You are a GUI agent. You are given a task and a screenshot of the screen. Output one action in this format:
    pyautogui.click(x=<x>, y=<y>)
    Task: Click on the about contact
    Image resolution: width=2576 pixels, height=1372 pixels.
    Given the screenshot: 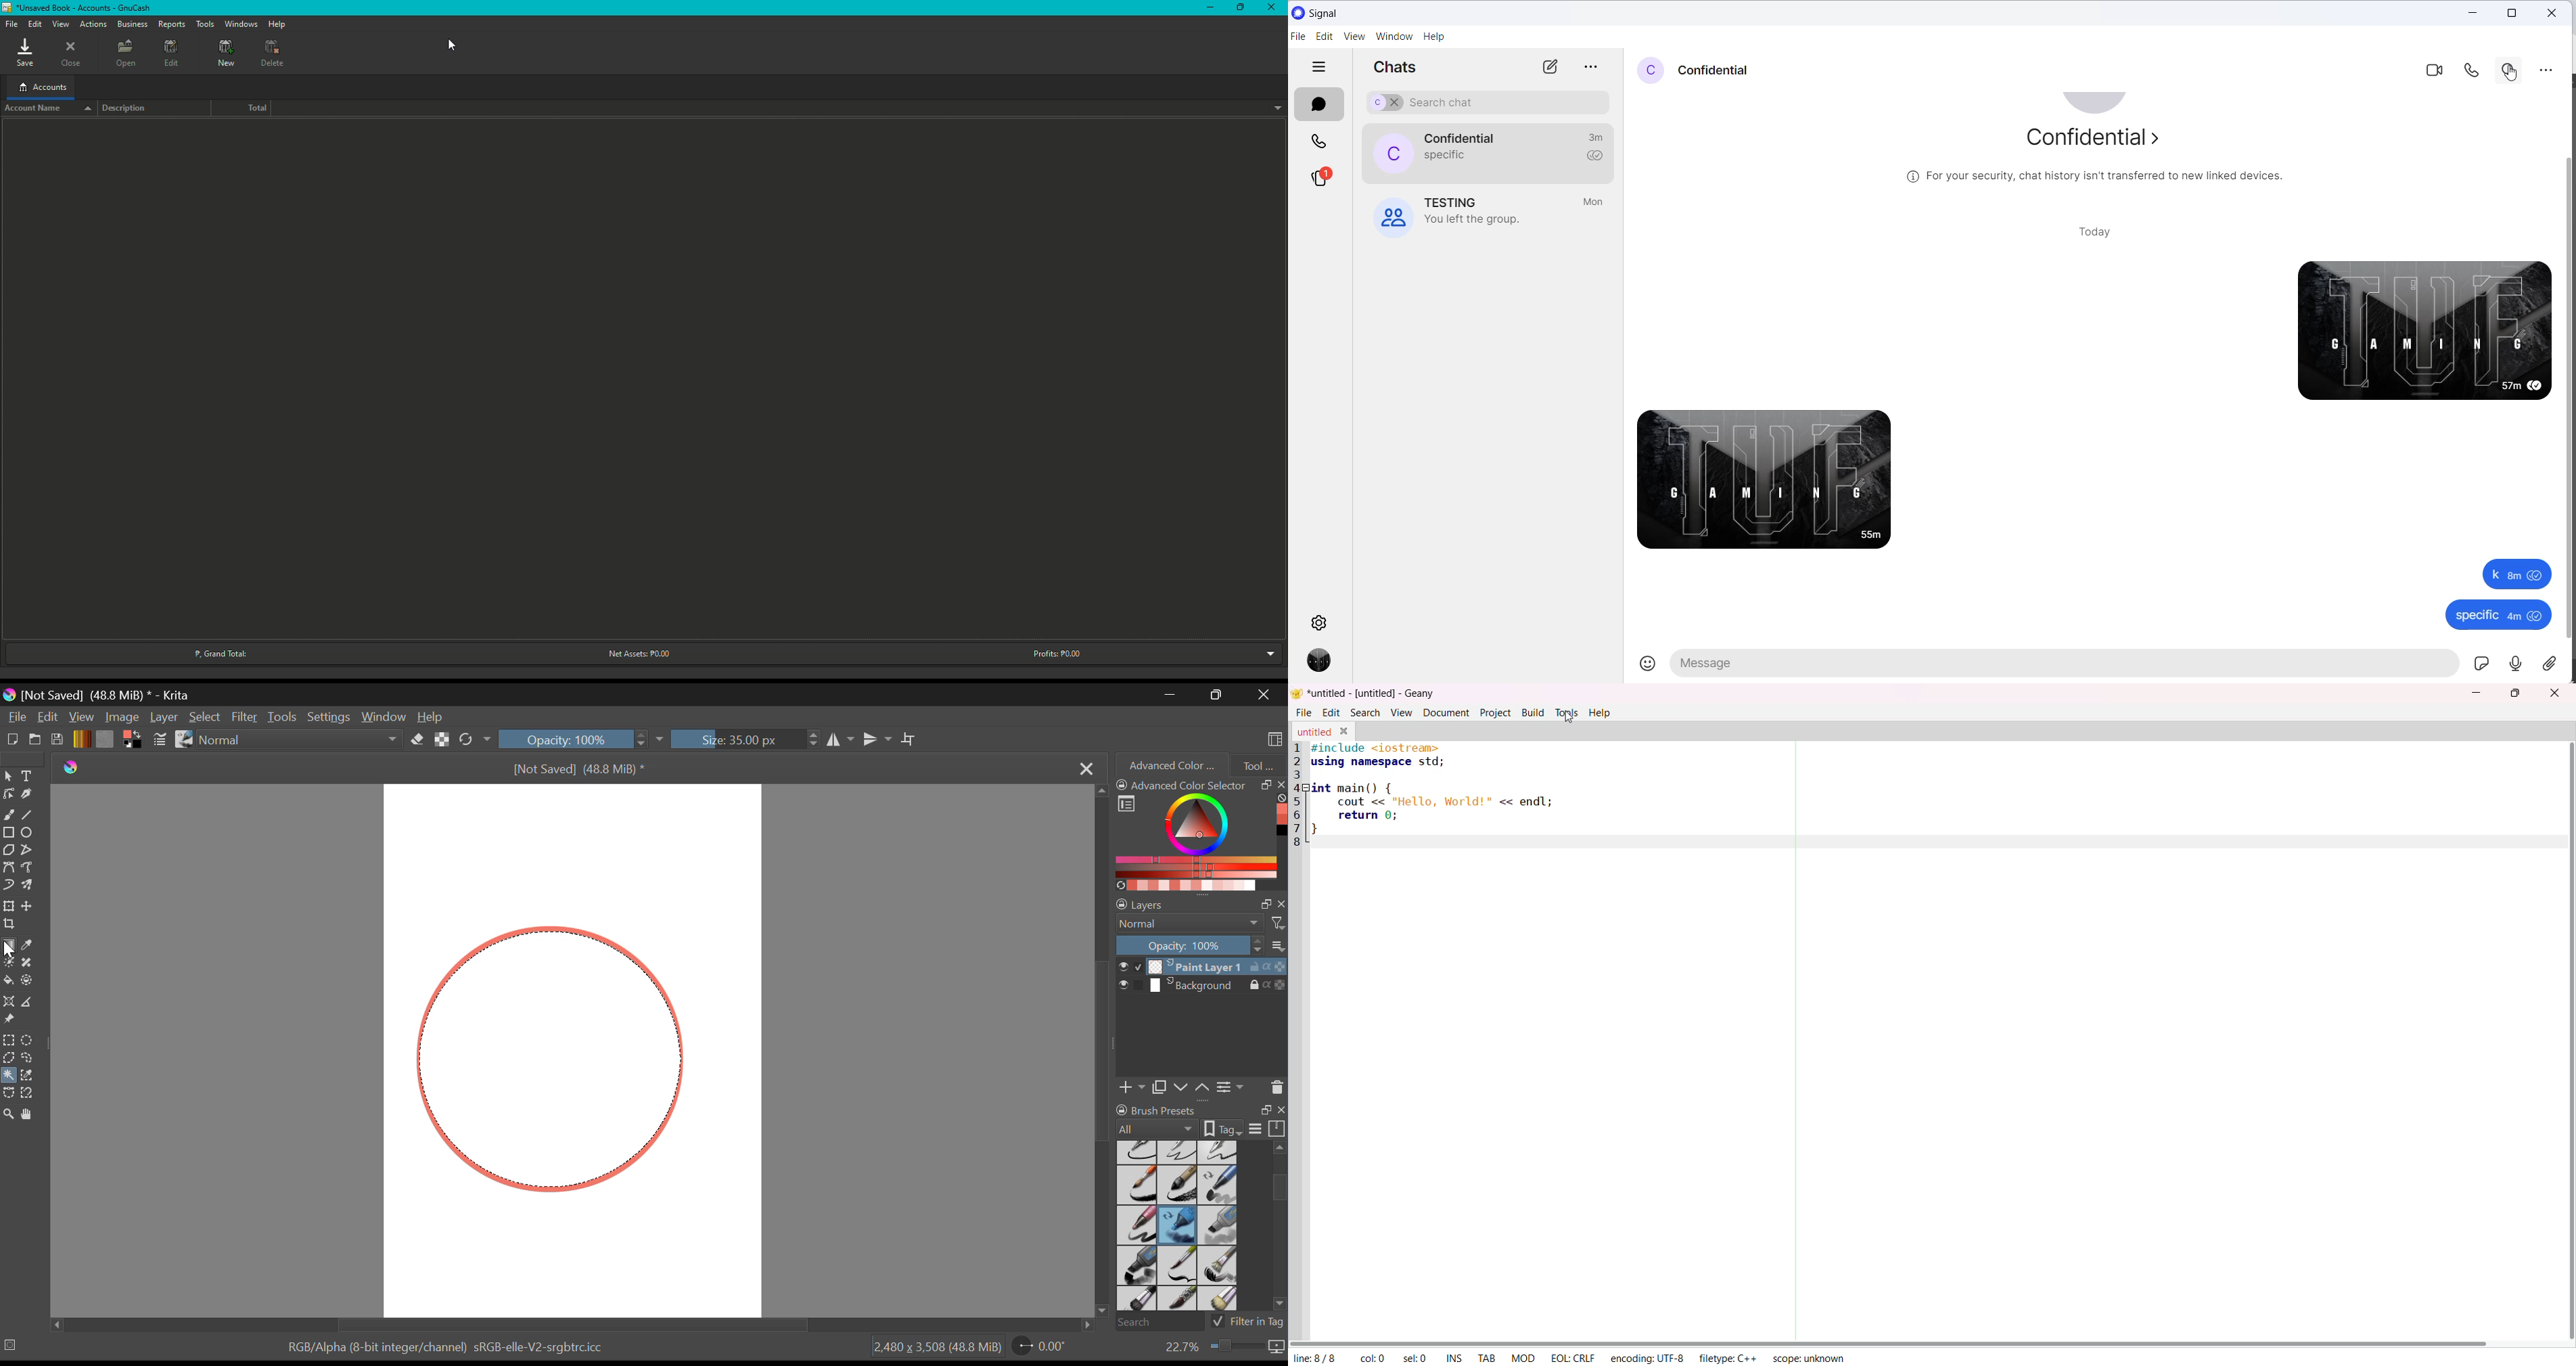 What is the action you would take?
    pyautogui.click(x=2095, y=141)
    